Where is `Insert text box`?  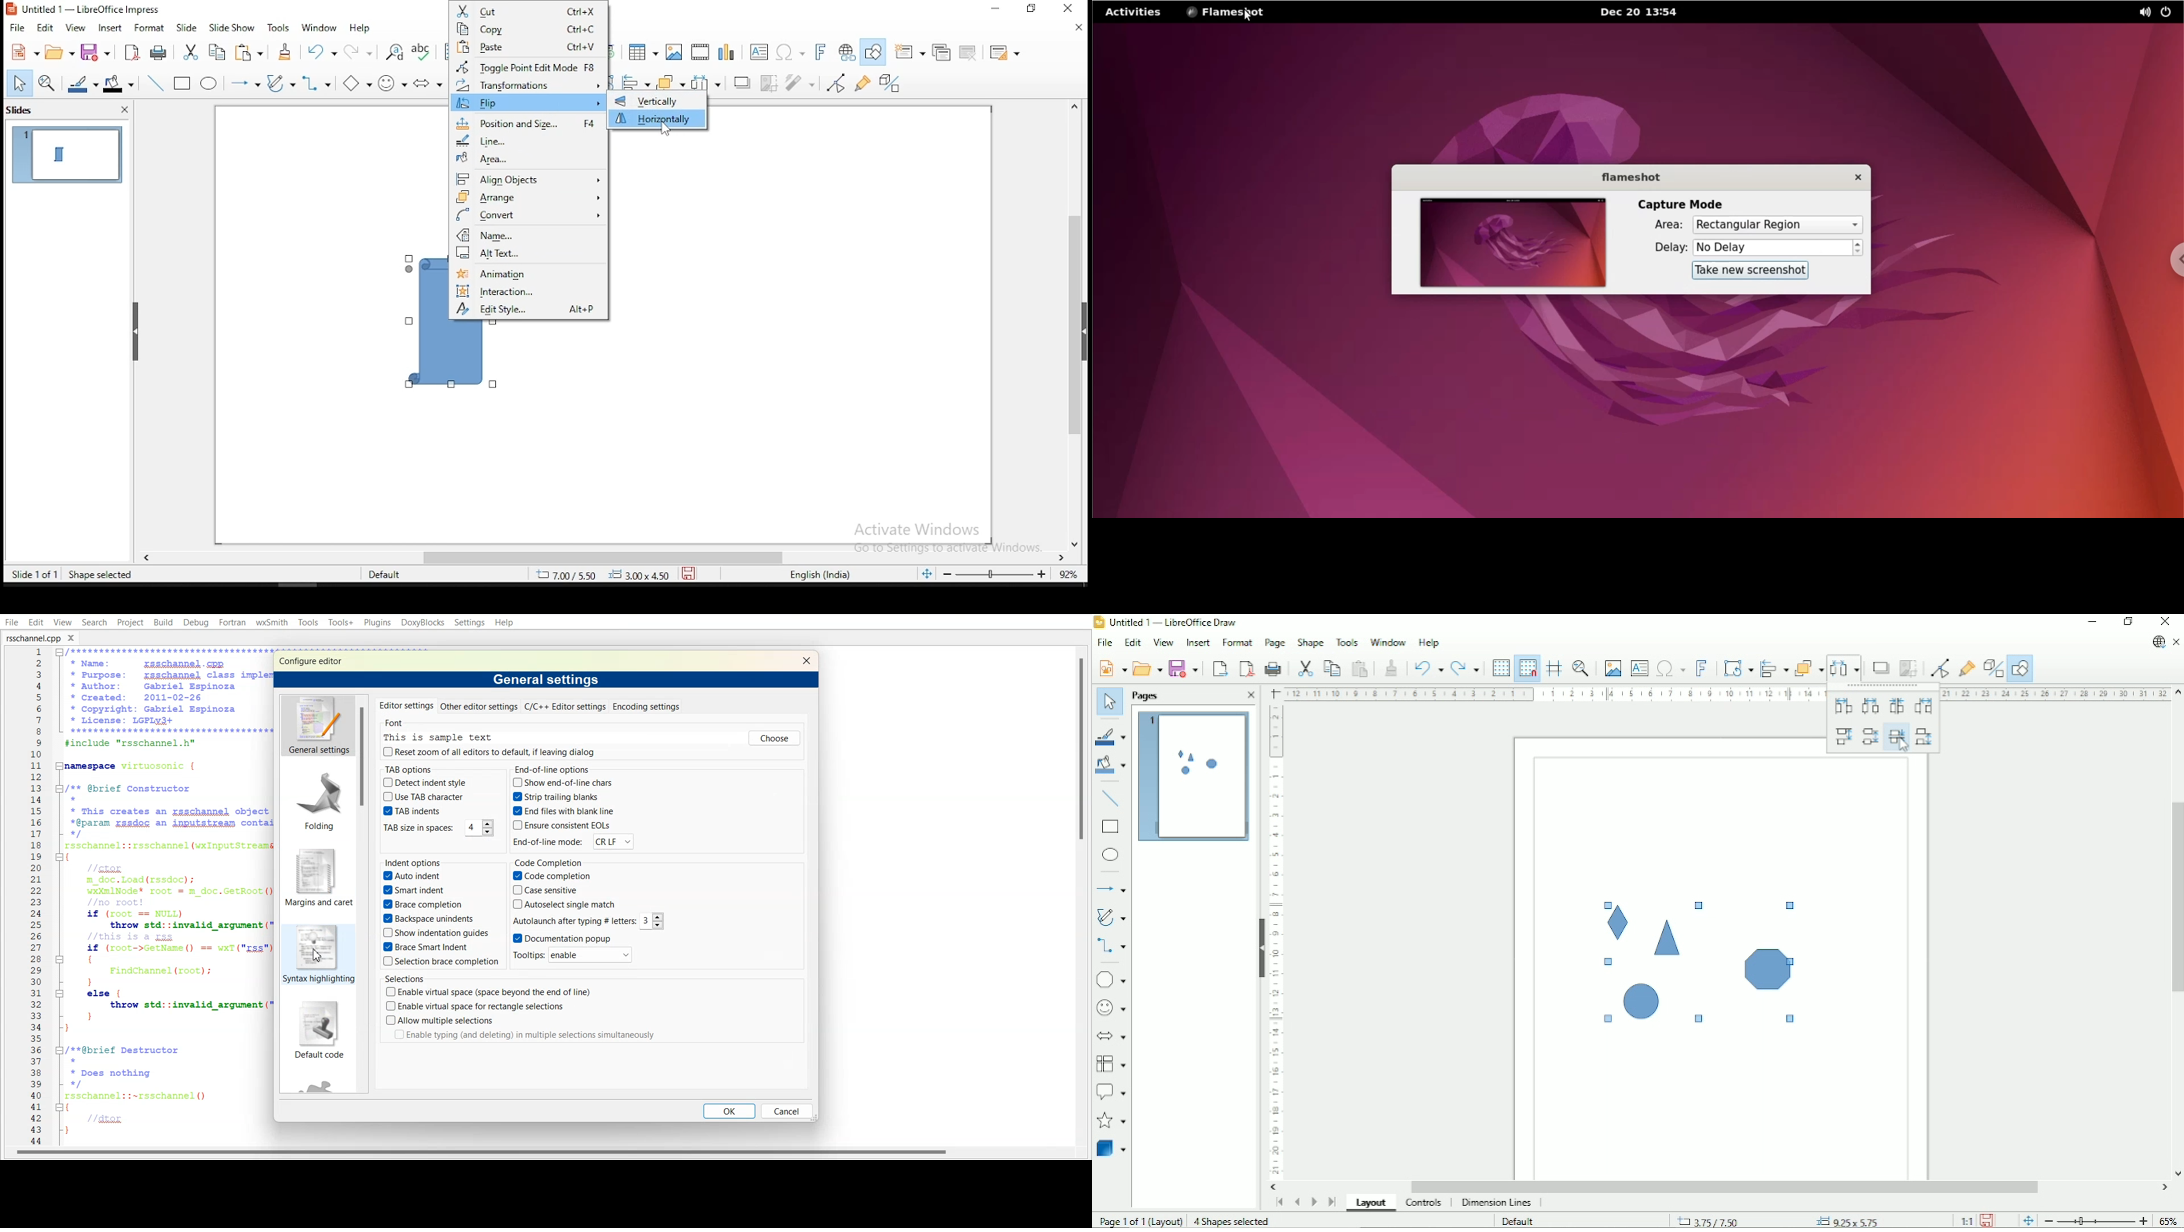
Insert text box is located at coordinates (1639, 668).